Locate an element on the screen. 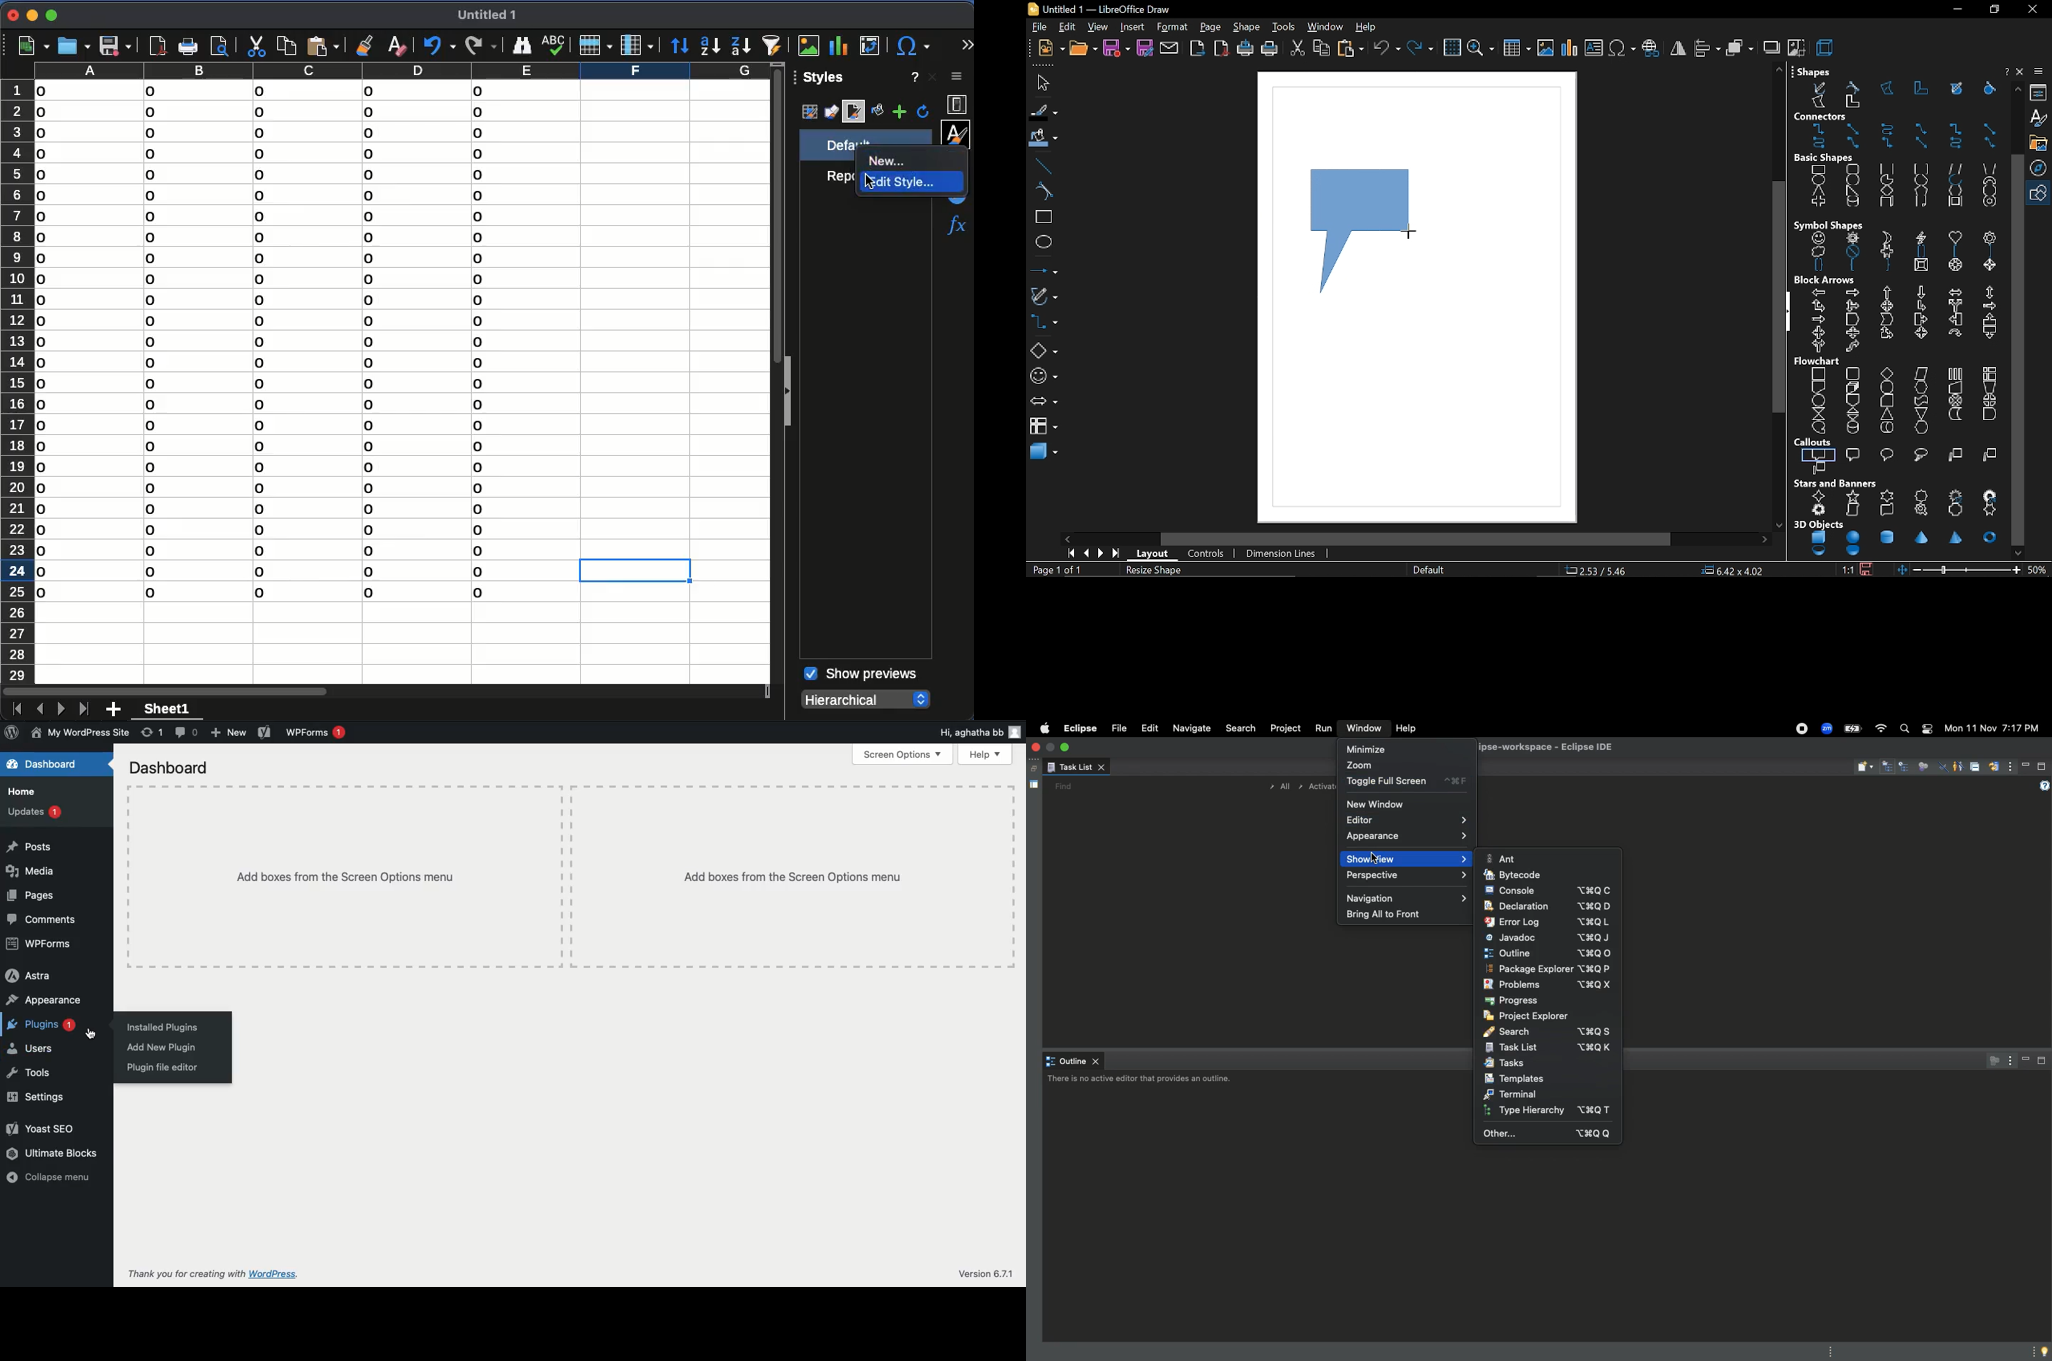 This screenshot has width=2072, height=1372. styles is located at coordinates (2040, 119).